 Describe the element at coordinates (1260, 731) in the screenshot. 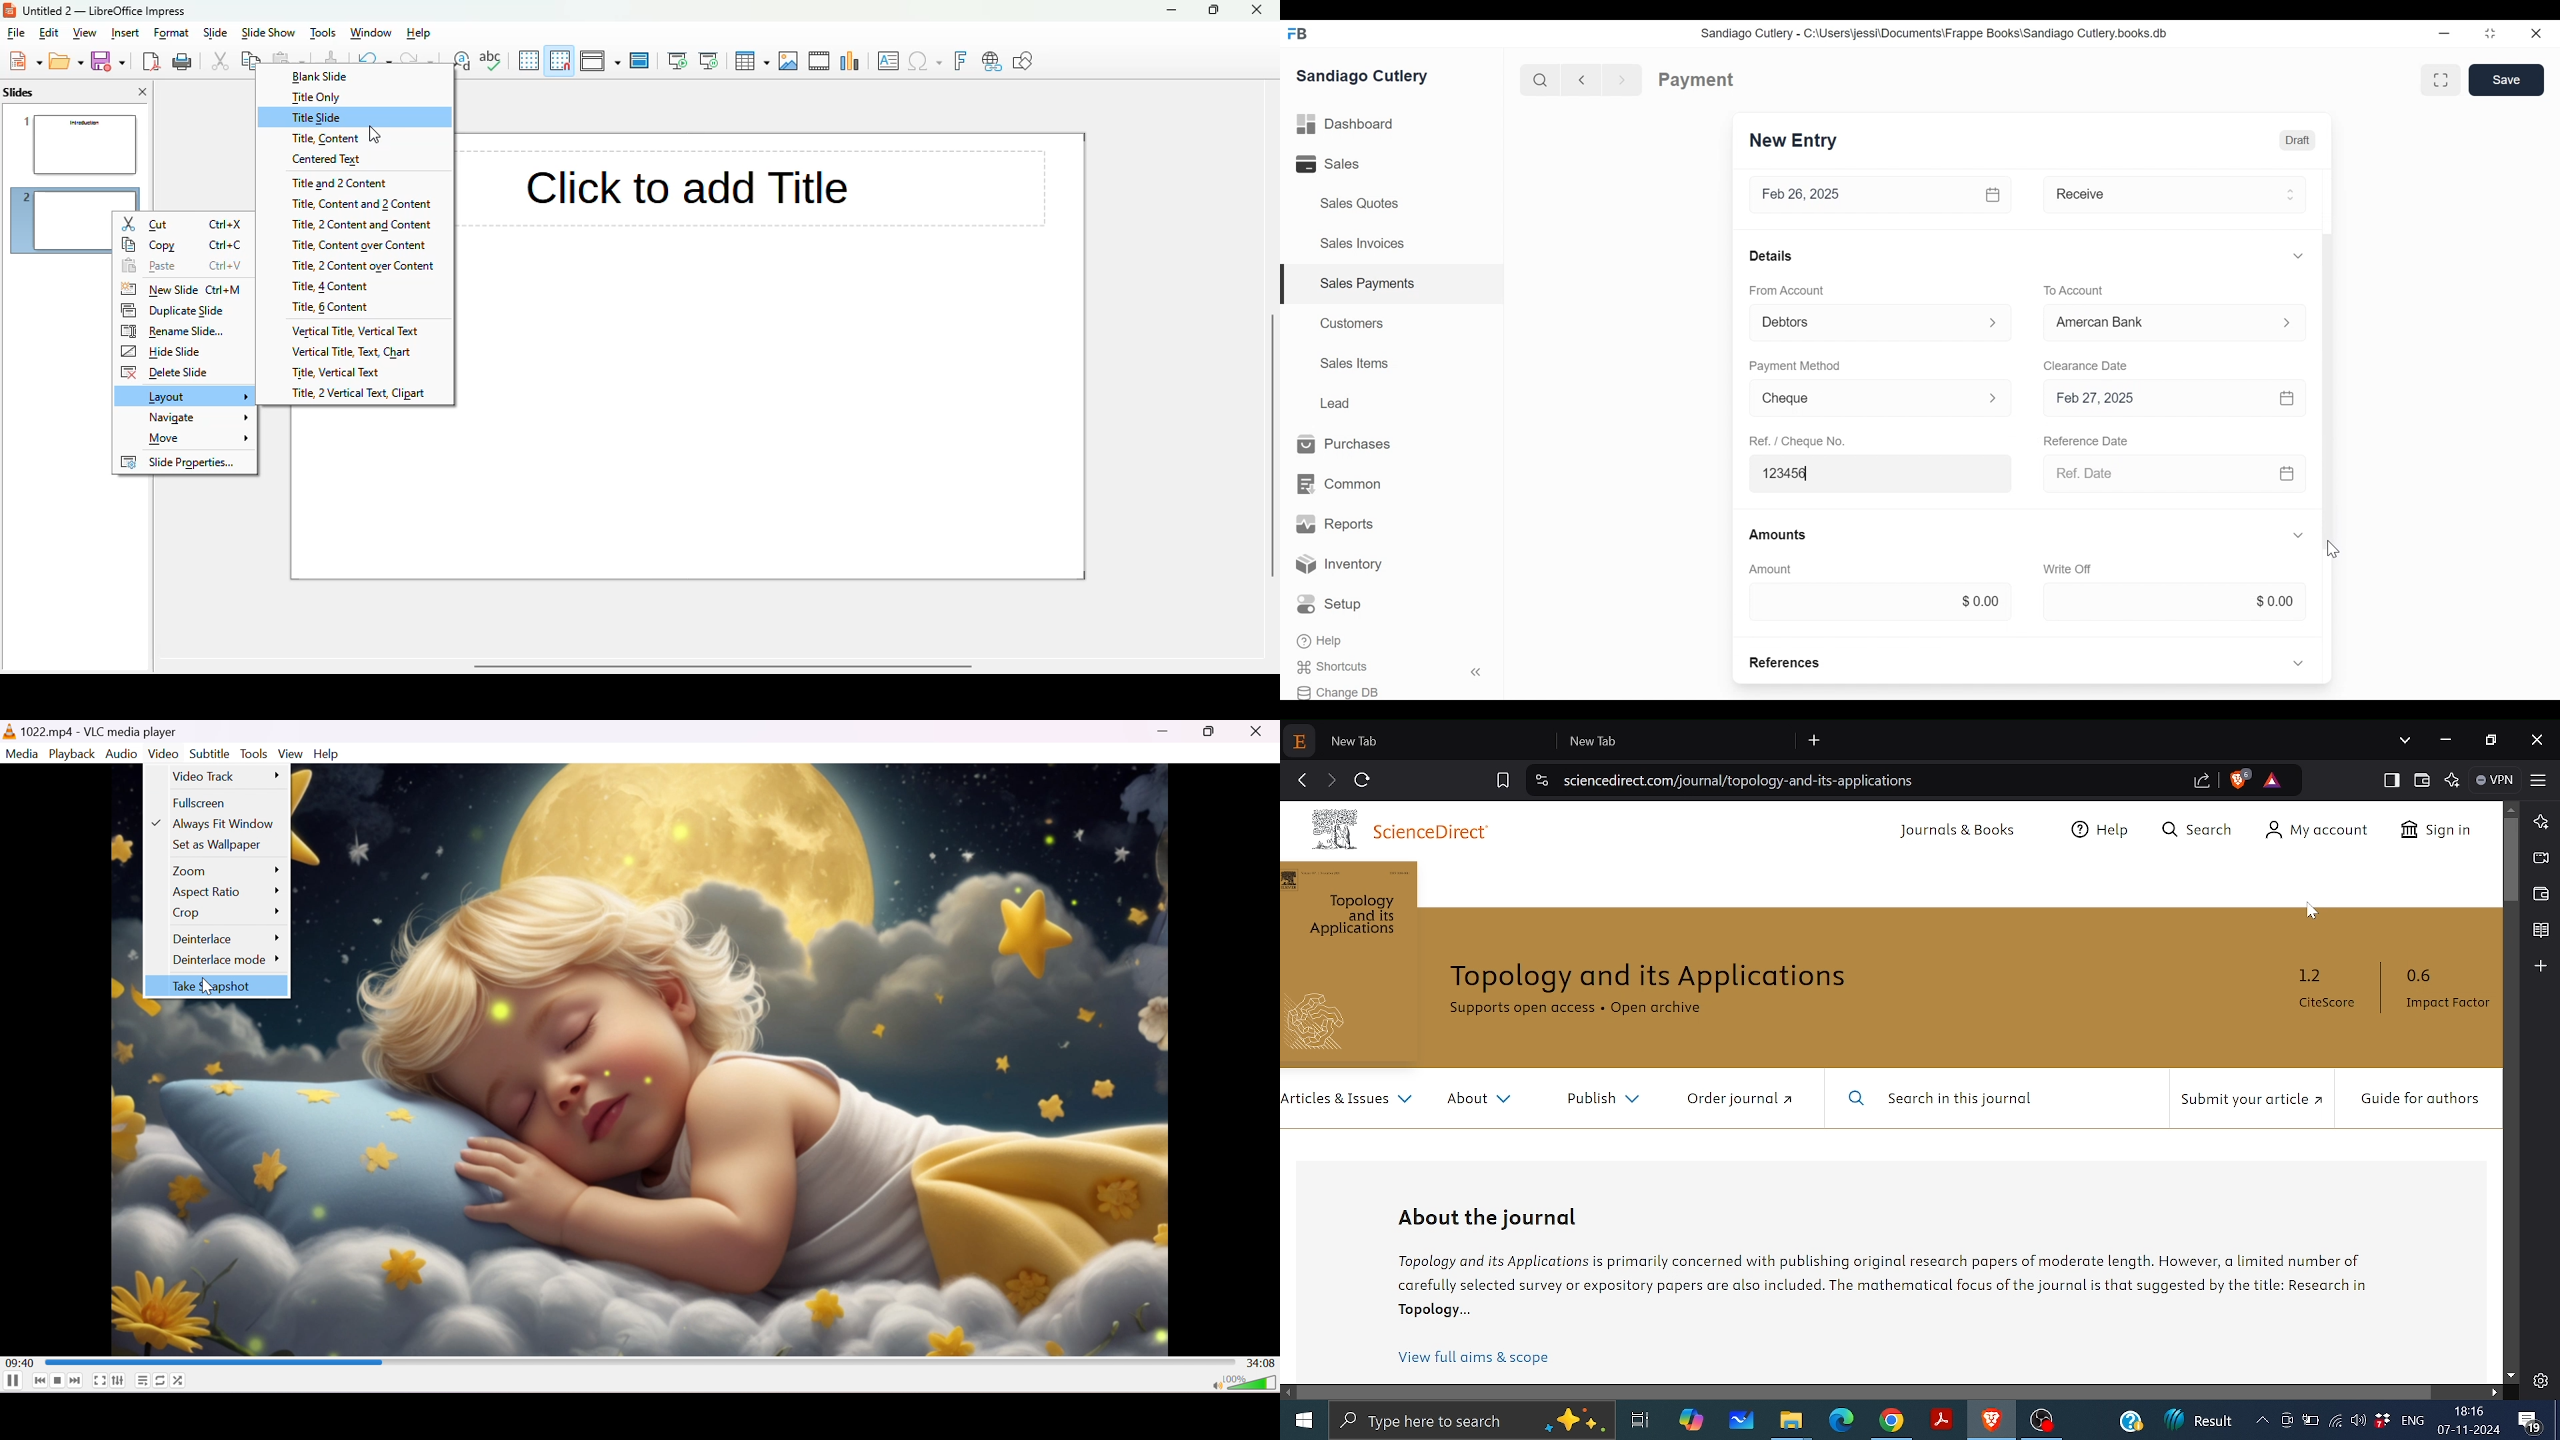

I see `Close` at that location.